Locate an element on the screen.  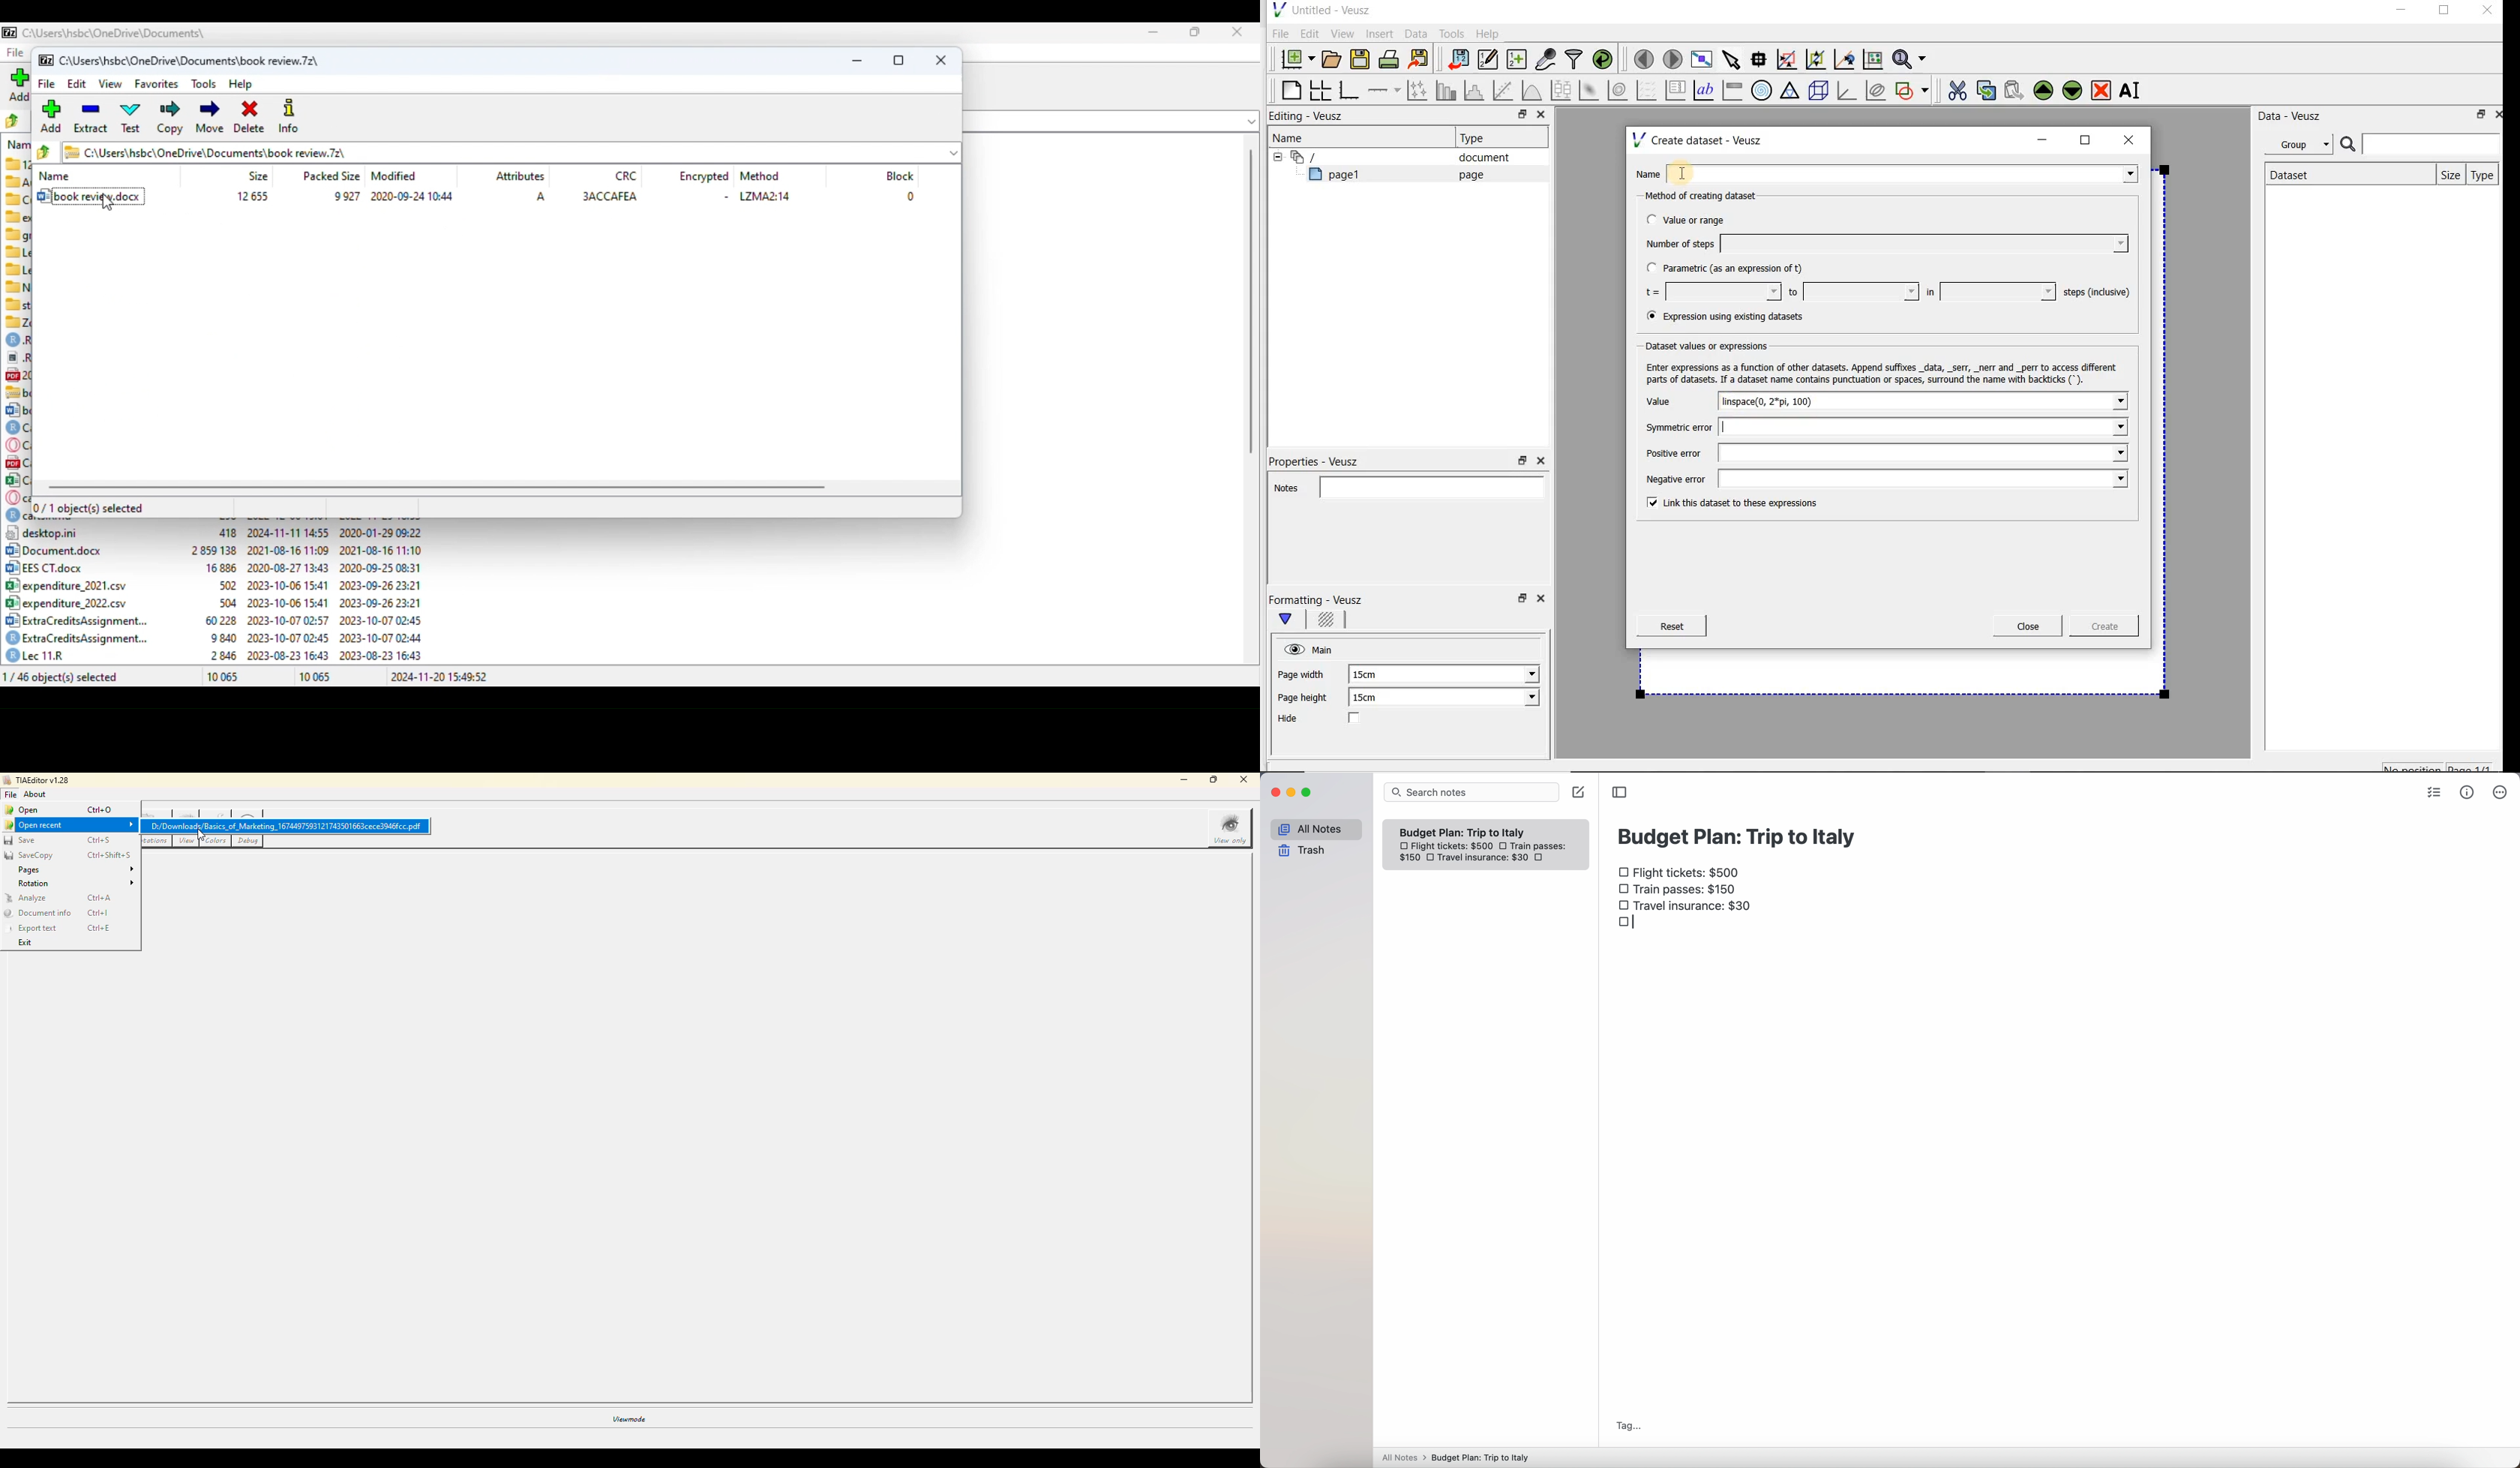
checkbox is located at coordinates (1627, 923).